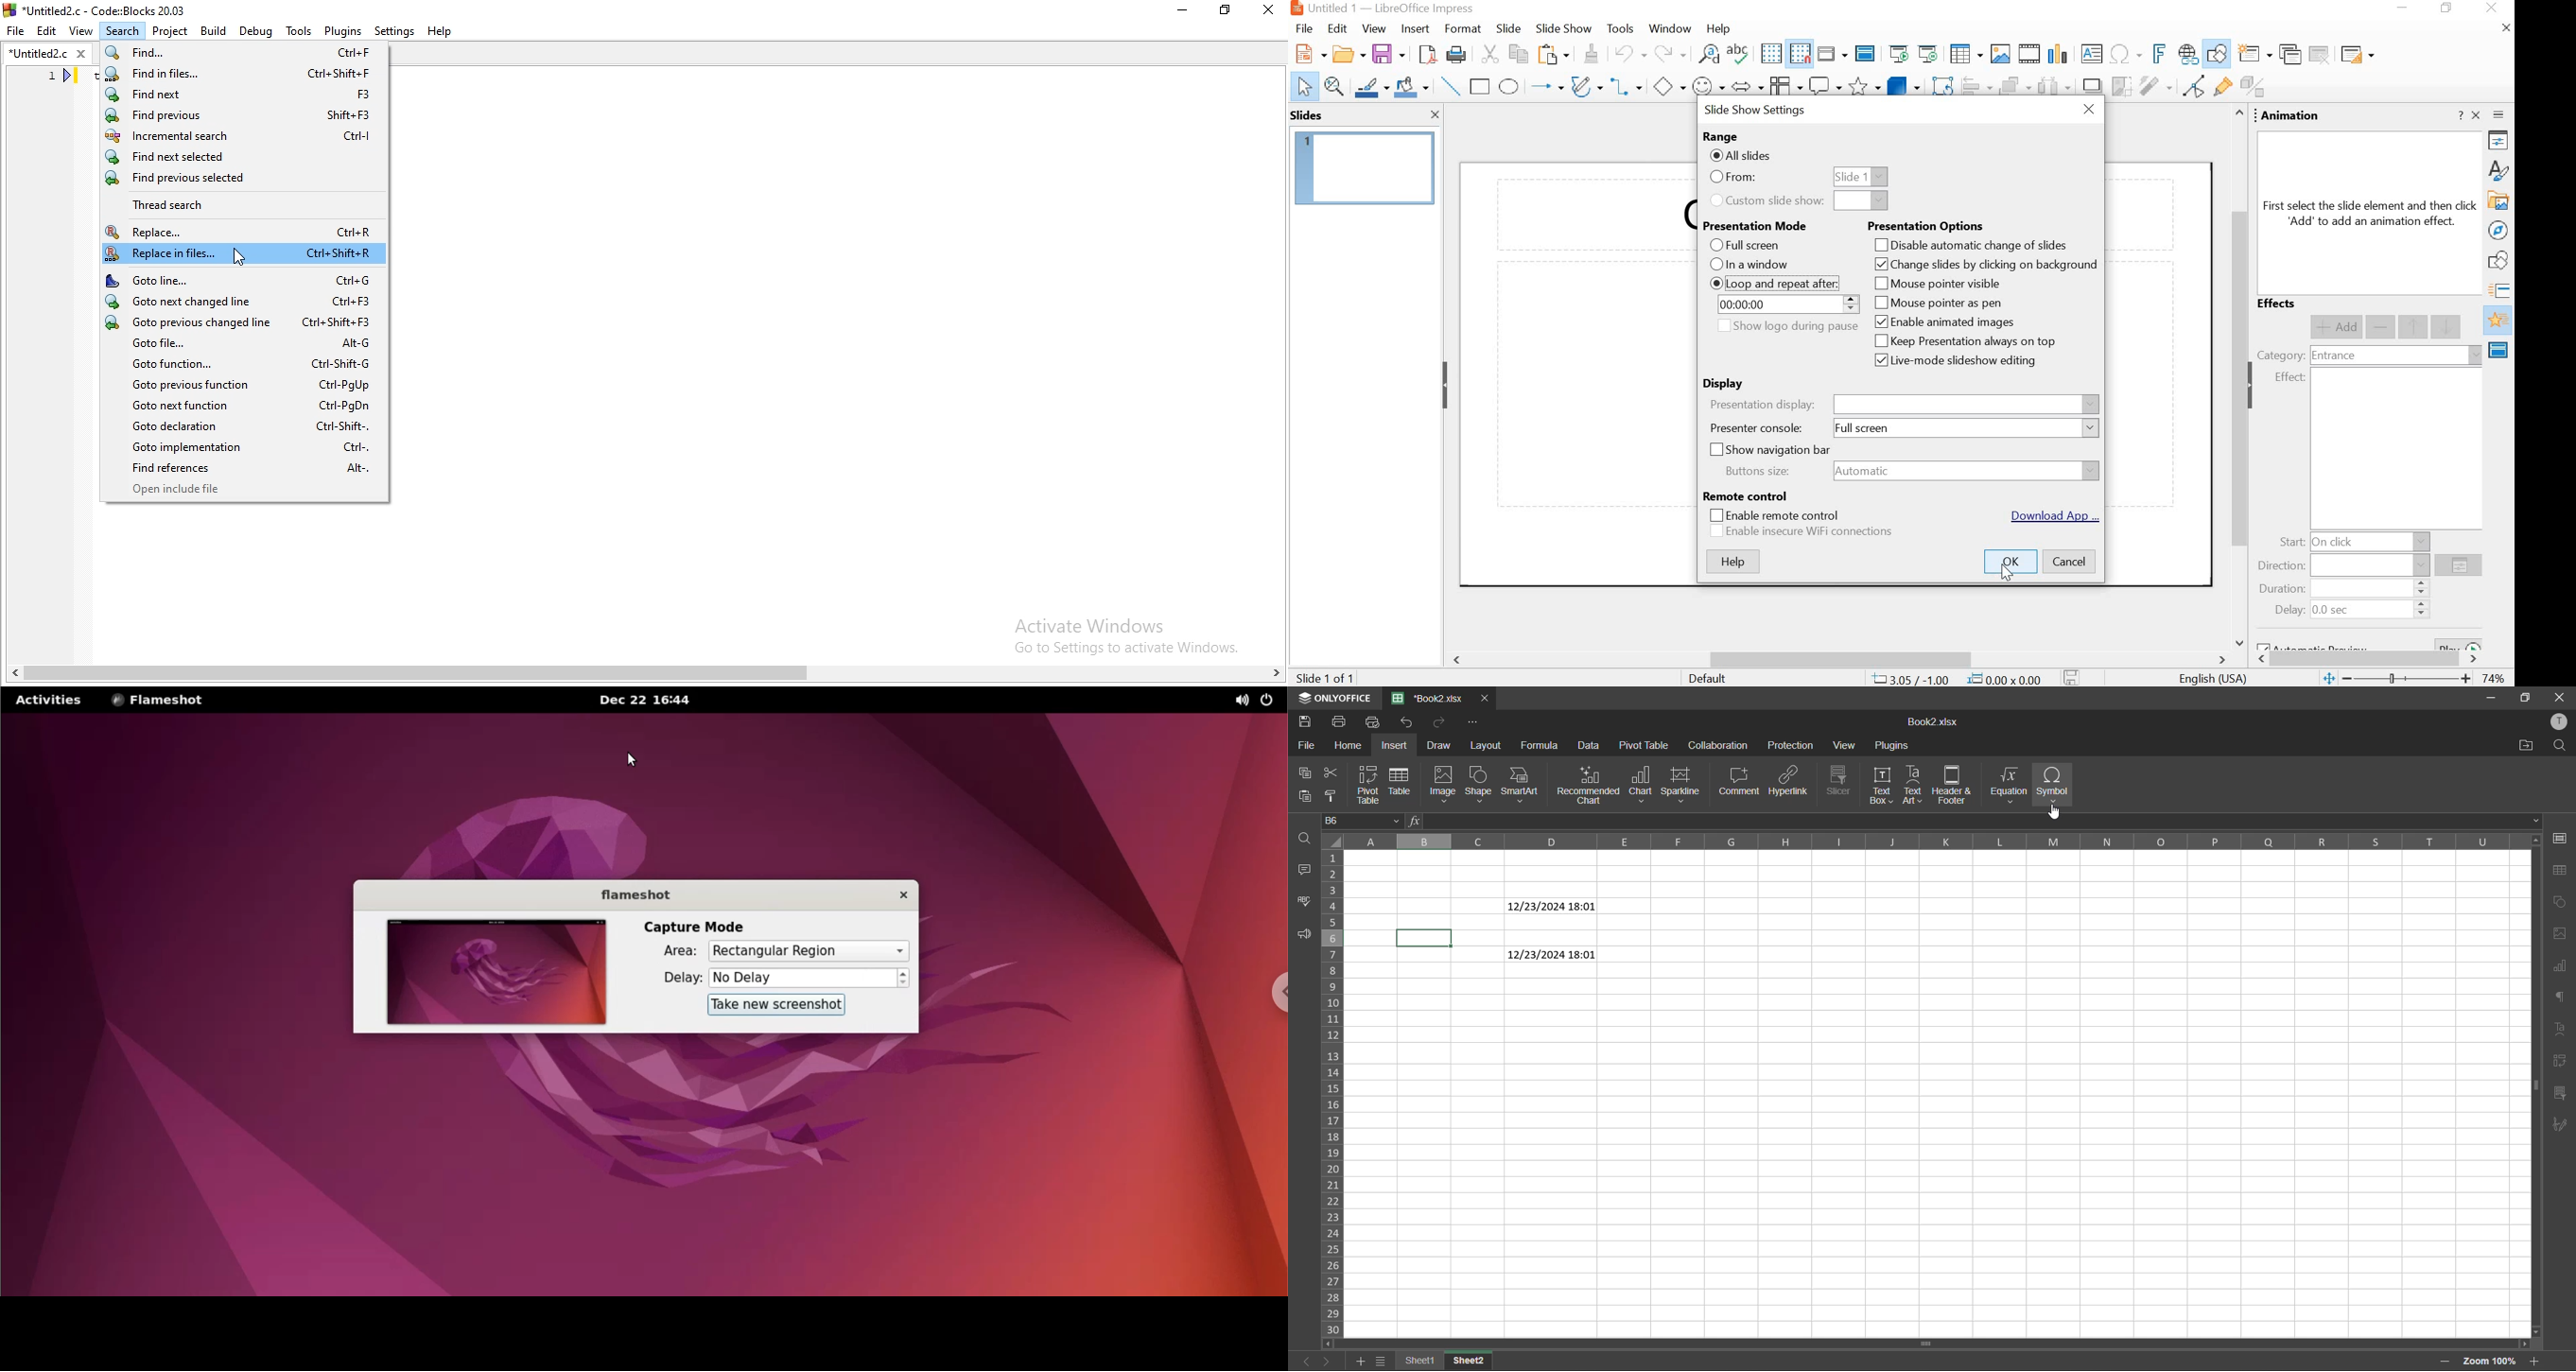 The width and height of the screenshot is (2576, 1372). I want to click on *untitled2.c, so click(46, 56).